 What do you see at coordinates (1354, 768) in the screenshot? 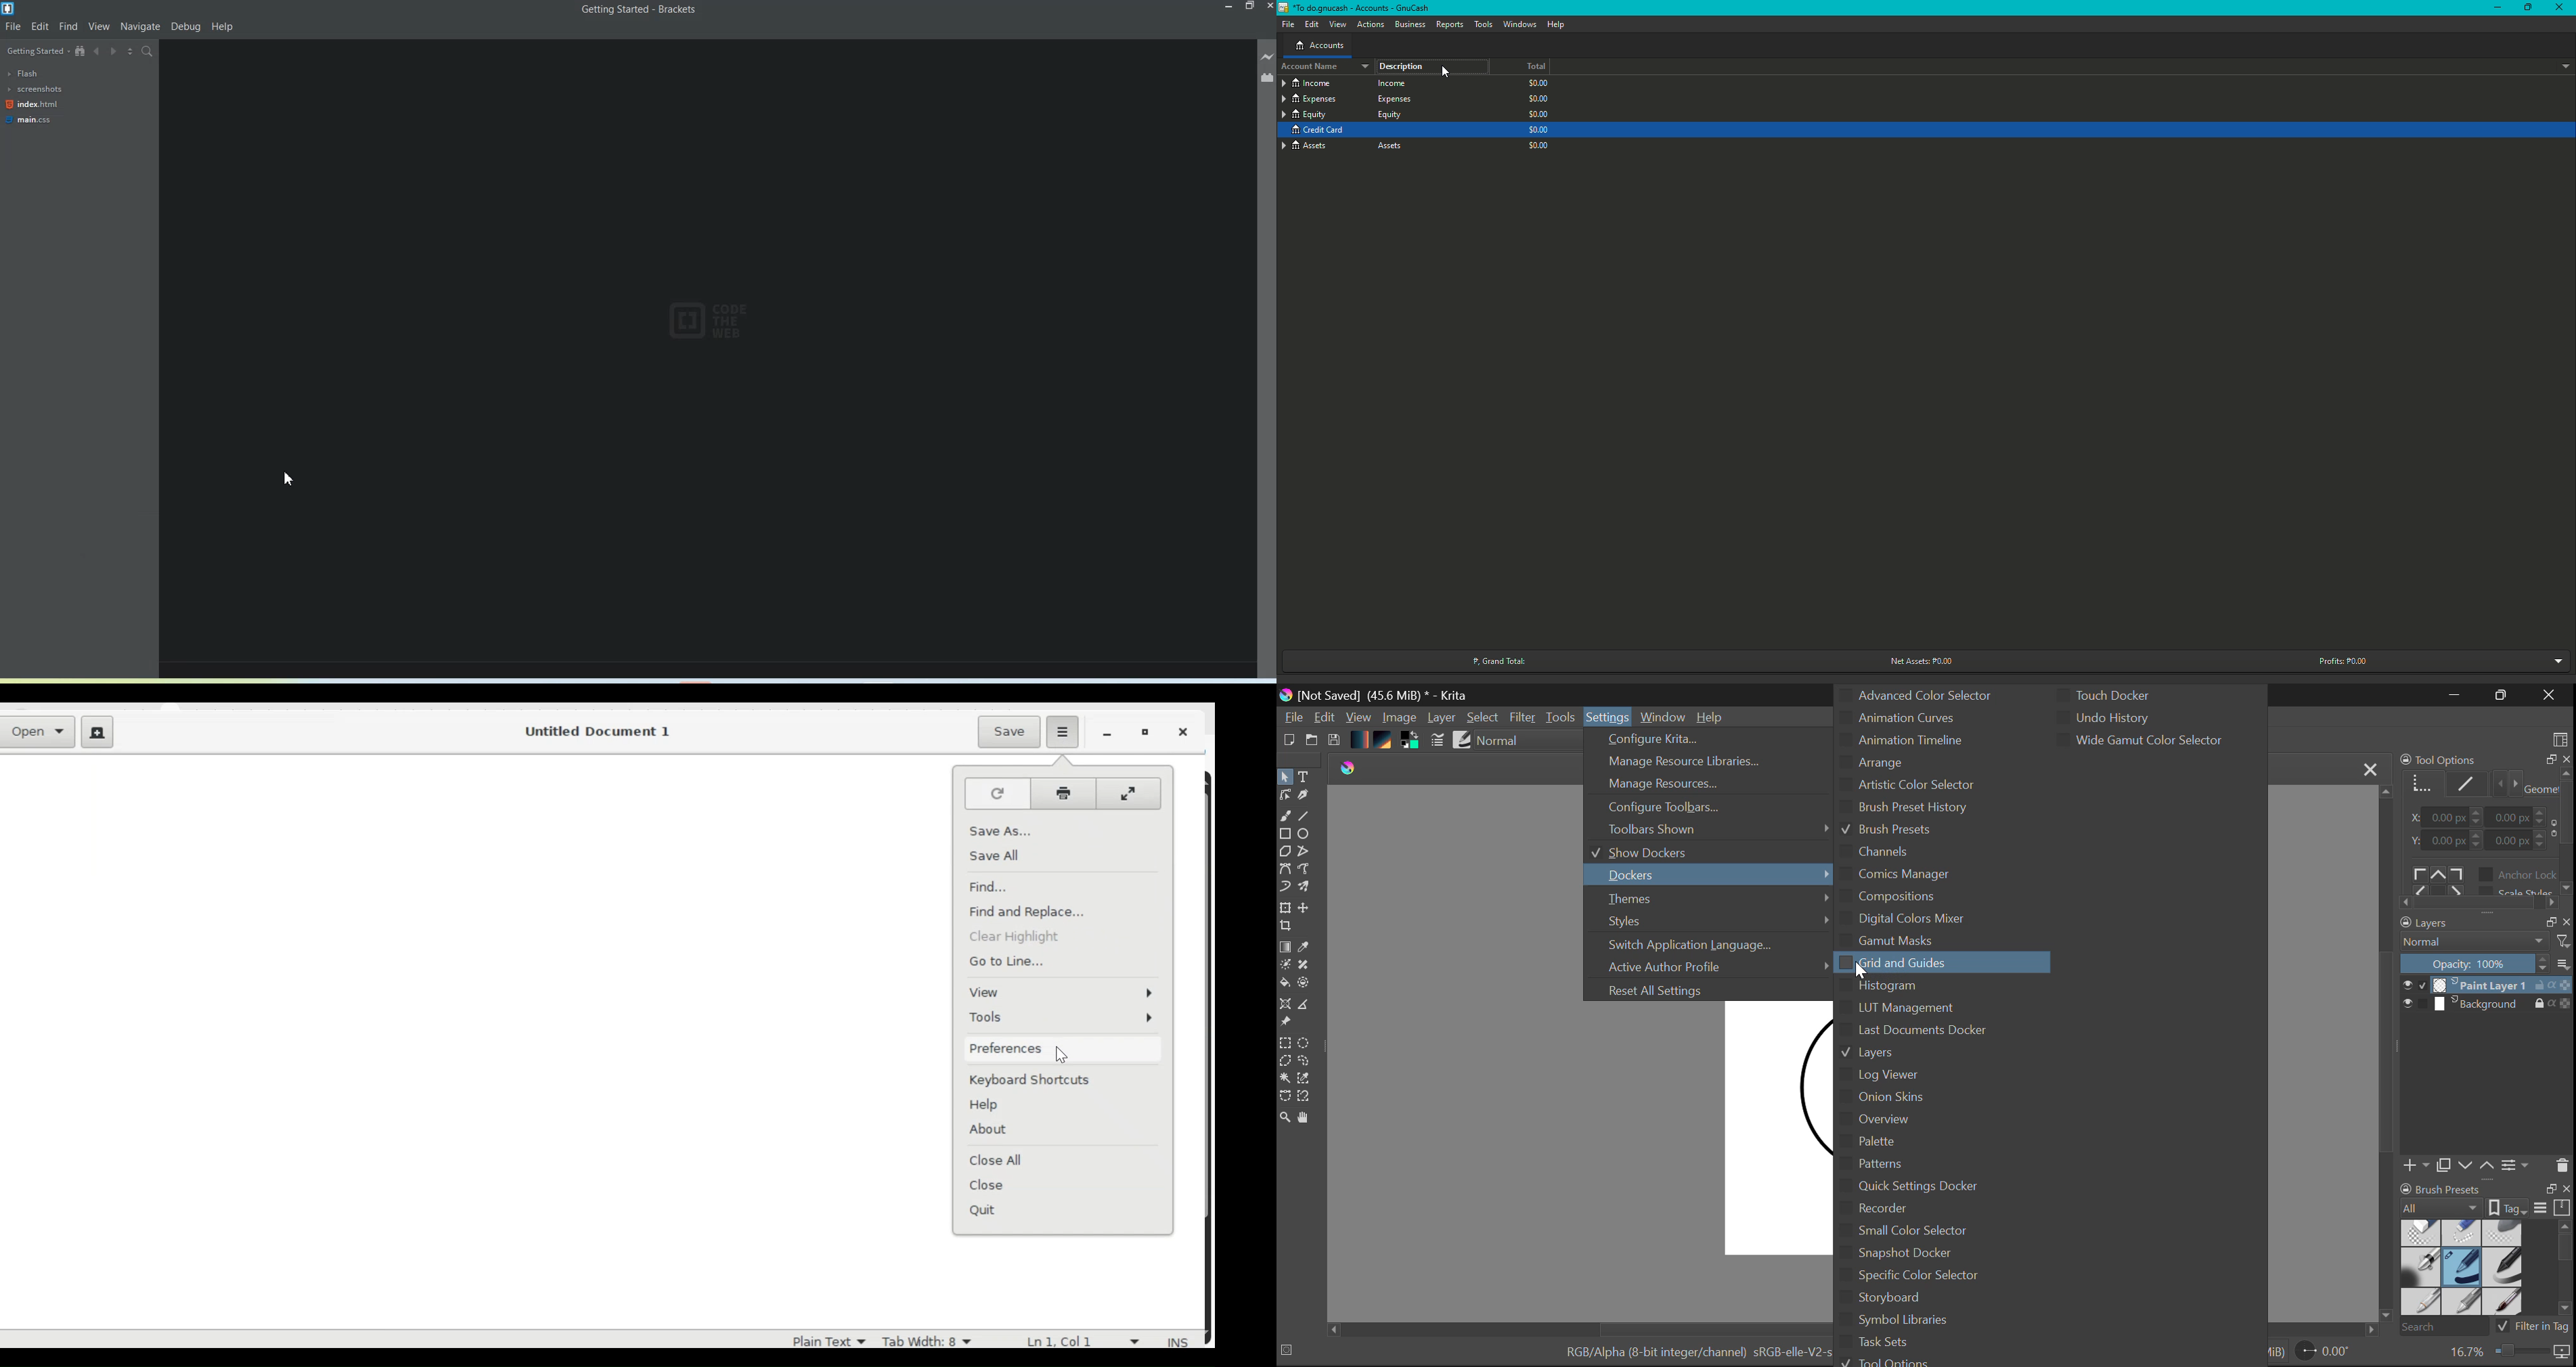
I see `logo` at bounding box center [1354, 768].